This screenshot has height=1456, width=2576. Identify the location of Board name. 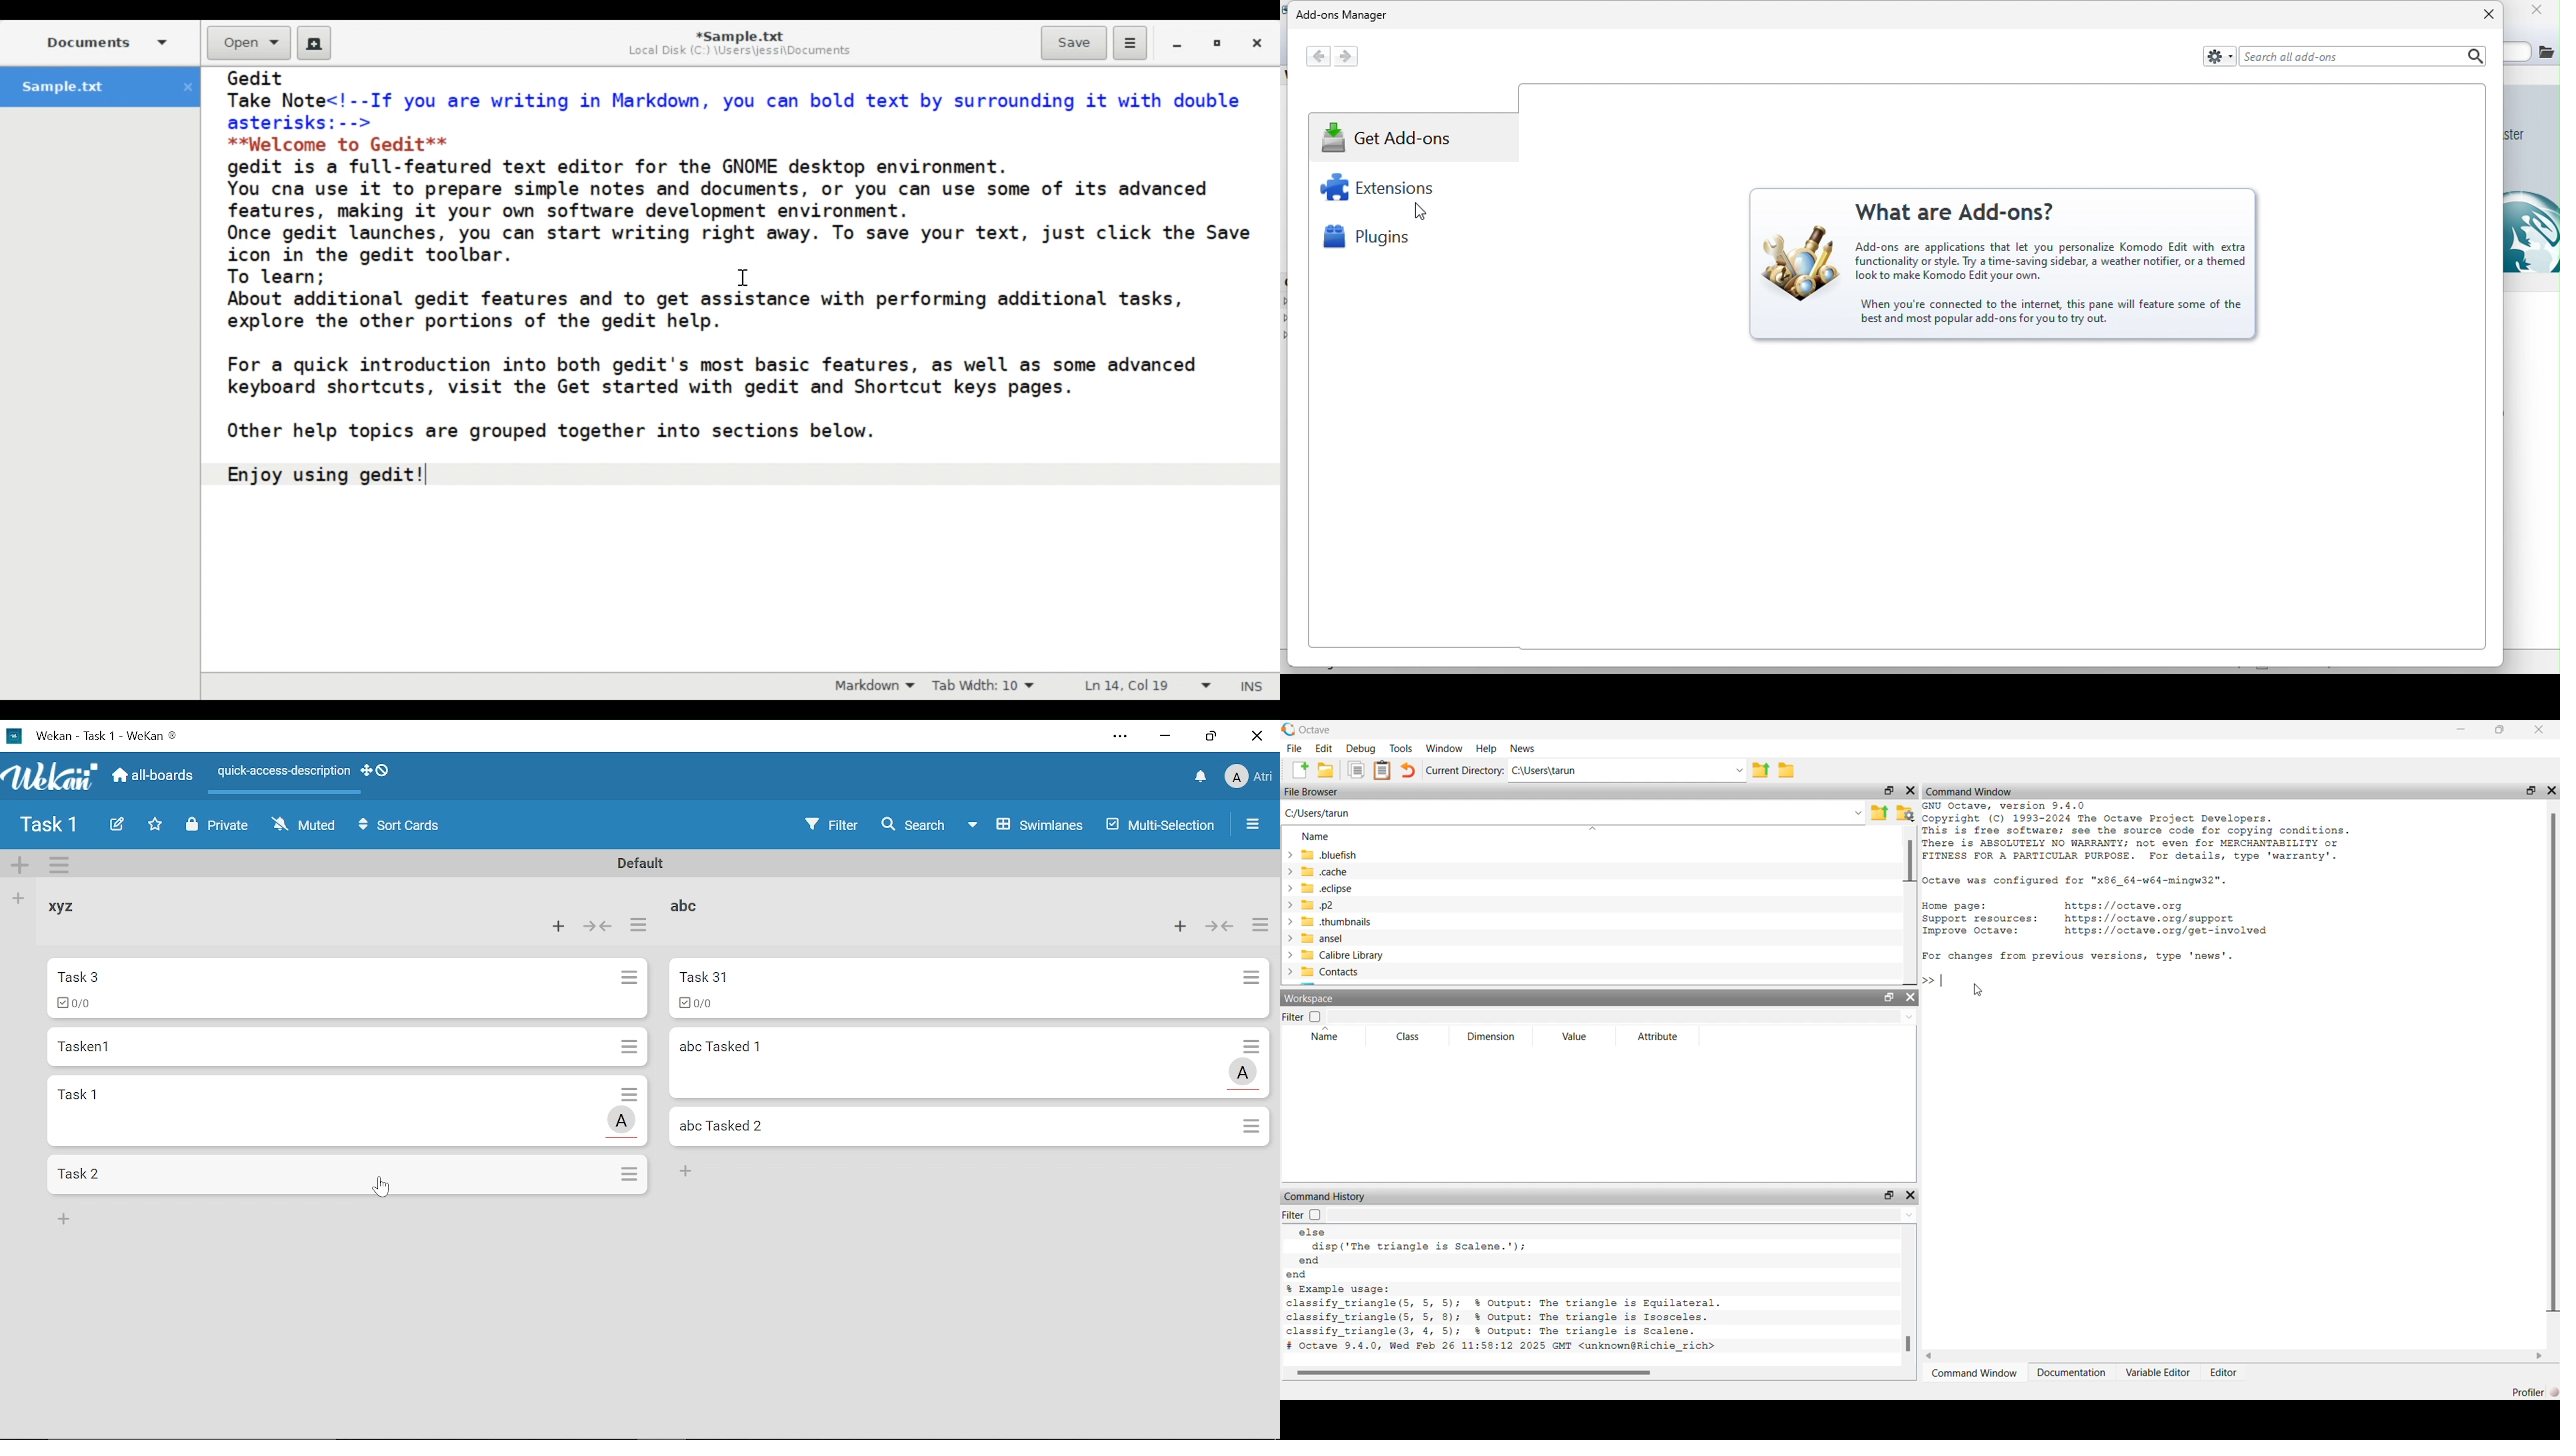
(48, 825).